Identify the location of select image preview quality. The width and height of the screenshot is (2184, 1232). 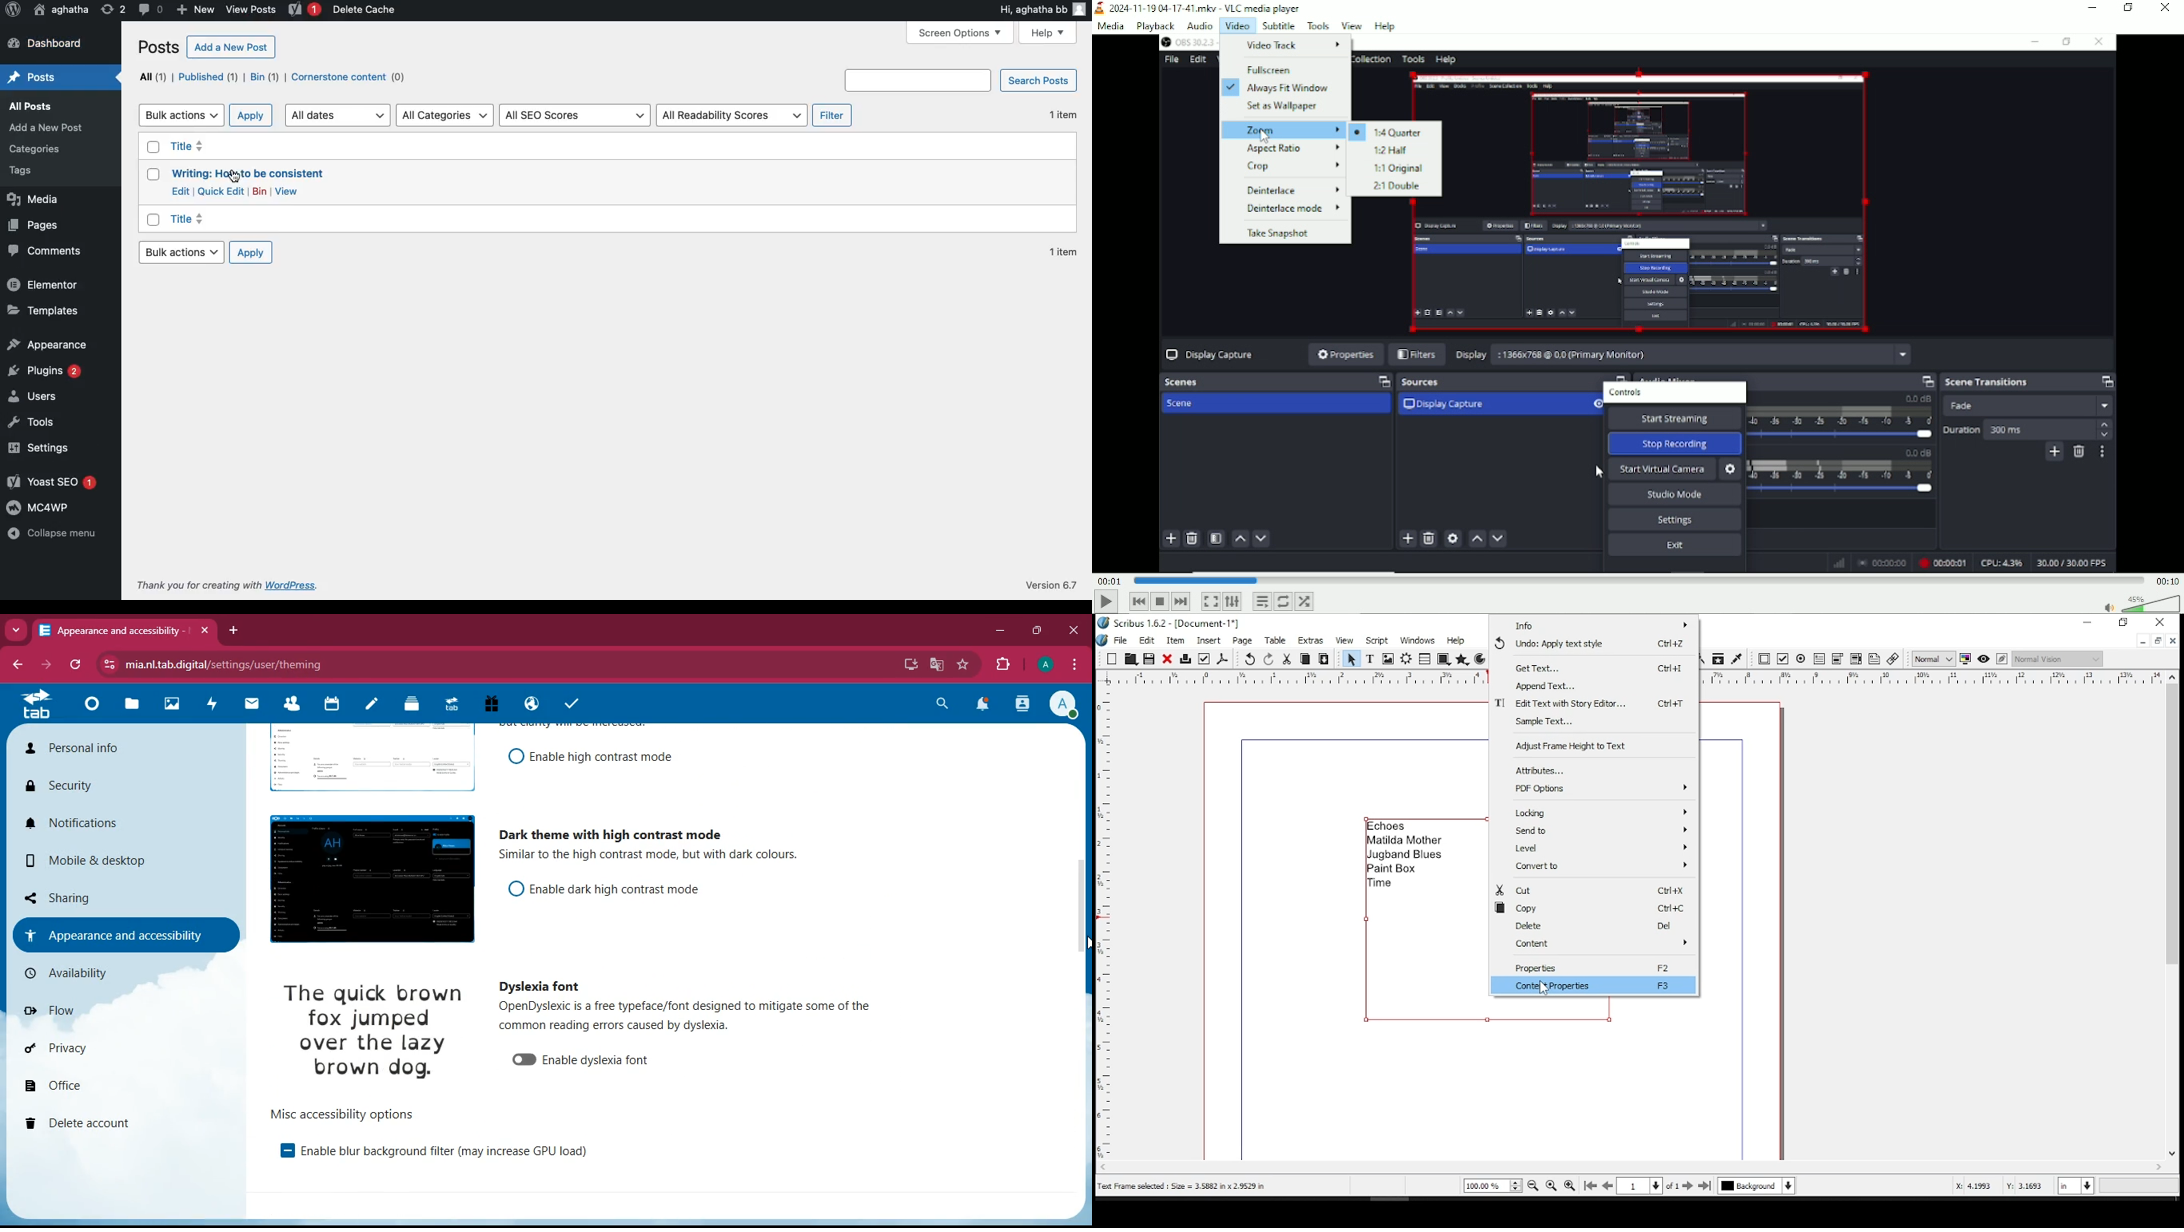
(1934, 658).